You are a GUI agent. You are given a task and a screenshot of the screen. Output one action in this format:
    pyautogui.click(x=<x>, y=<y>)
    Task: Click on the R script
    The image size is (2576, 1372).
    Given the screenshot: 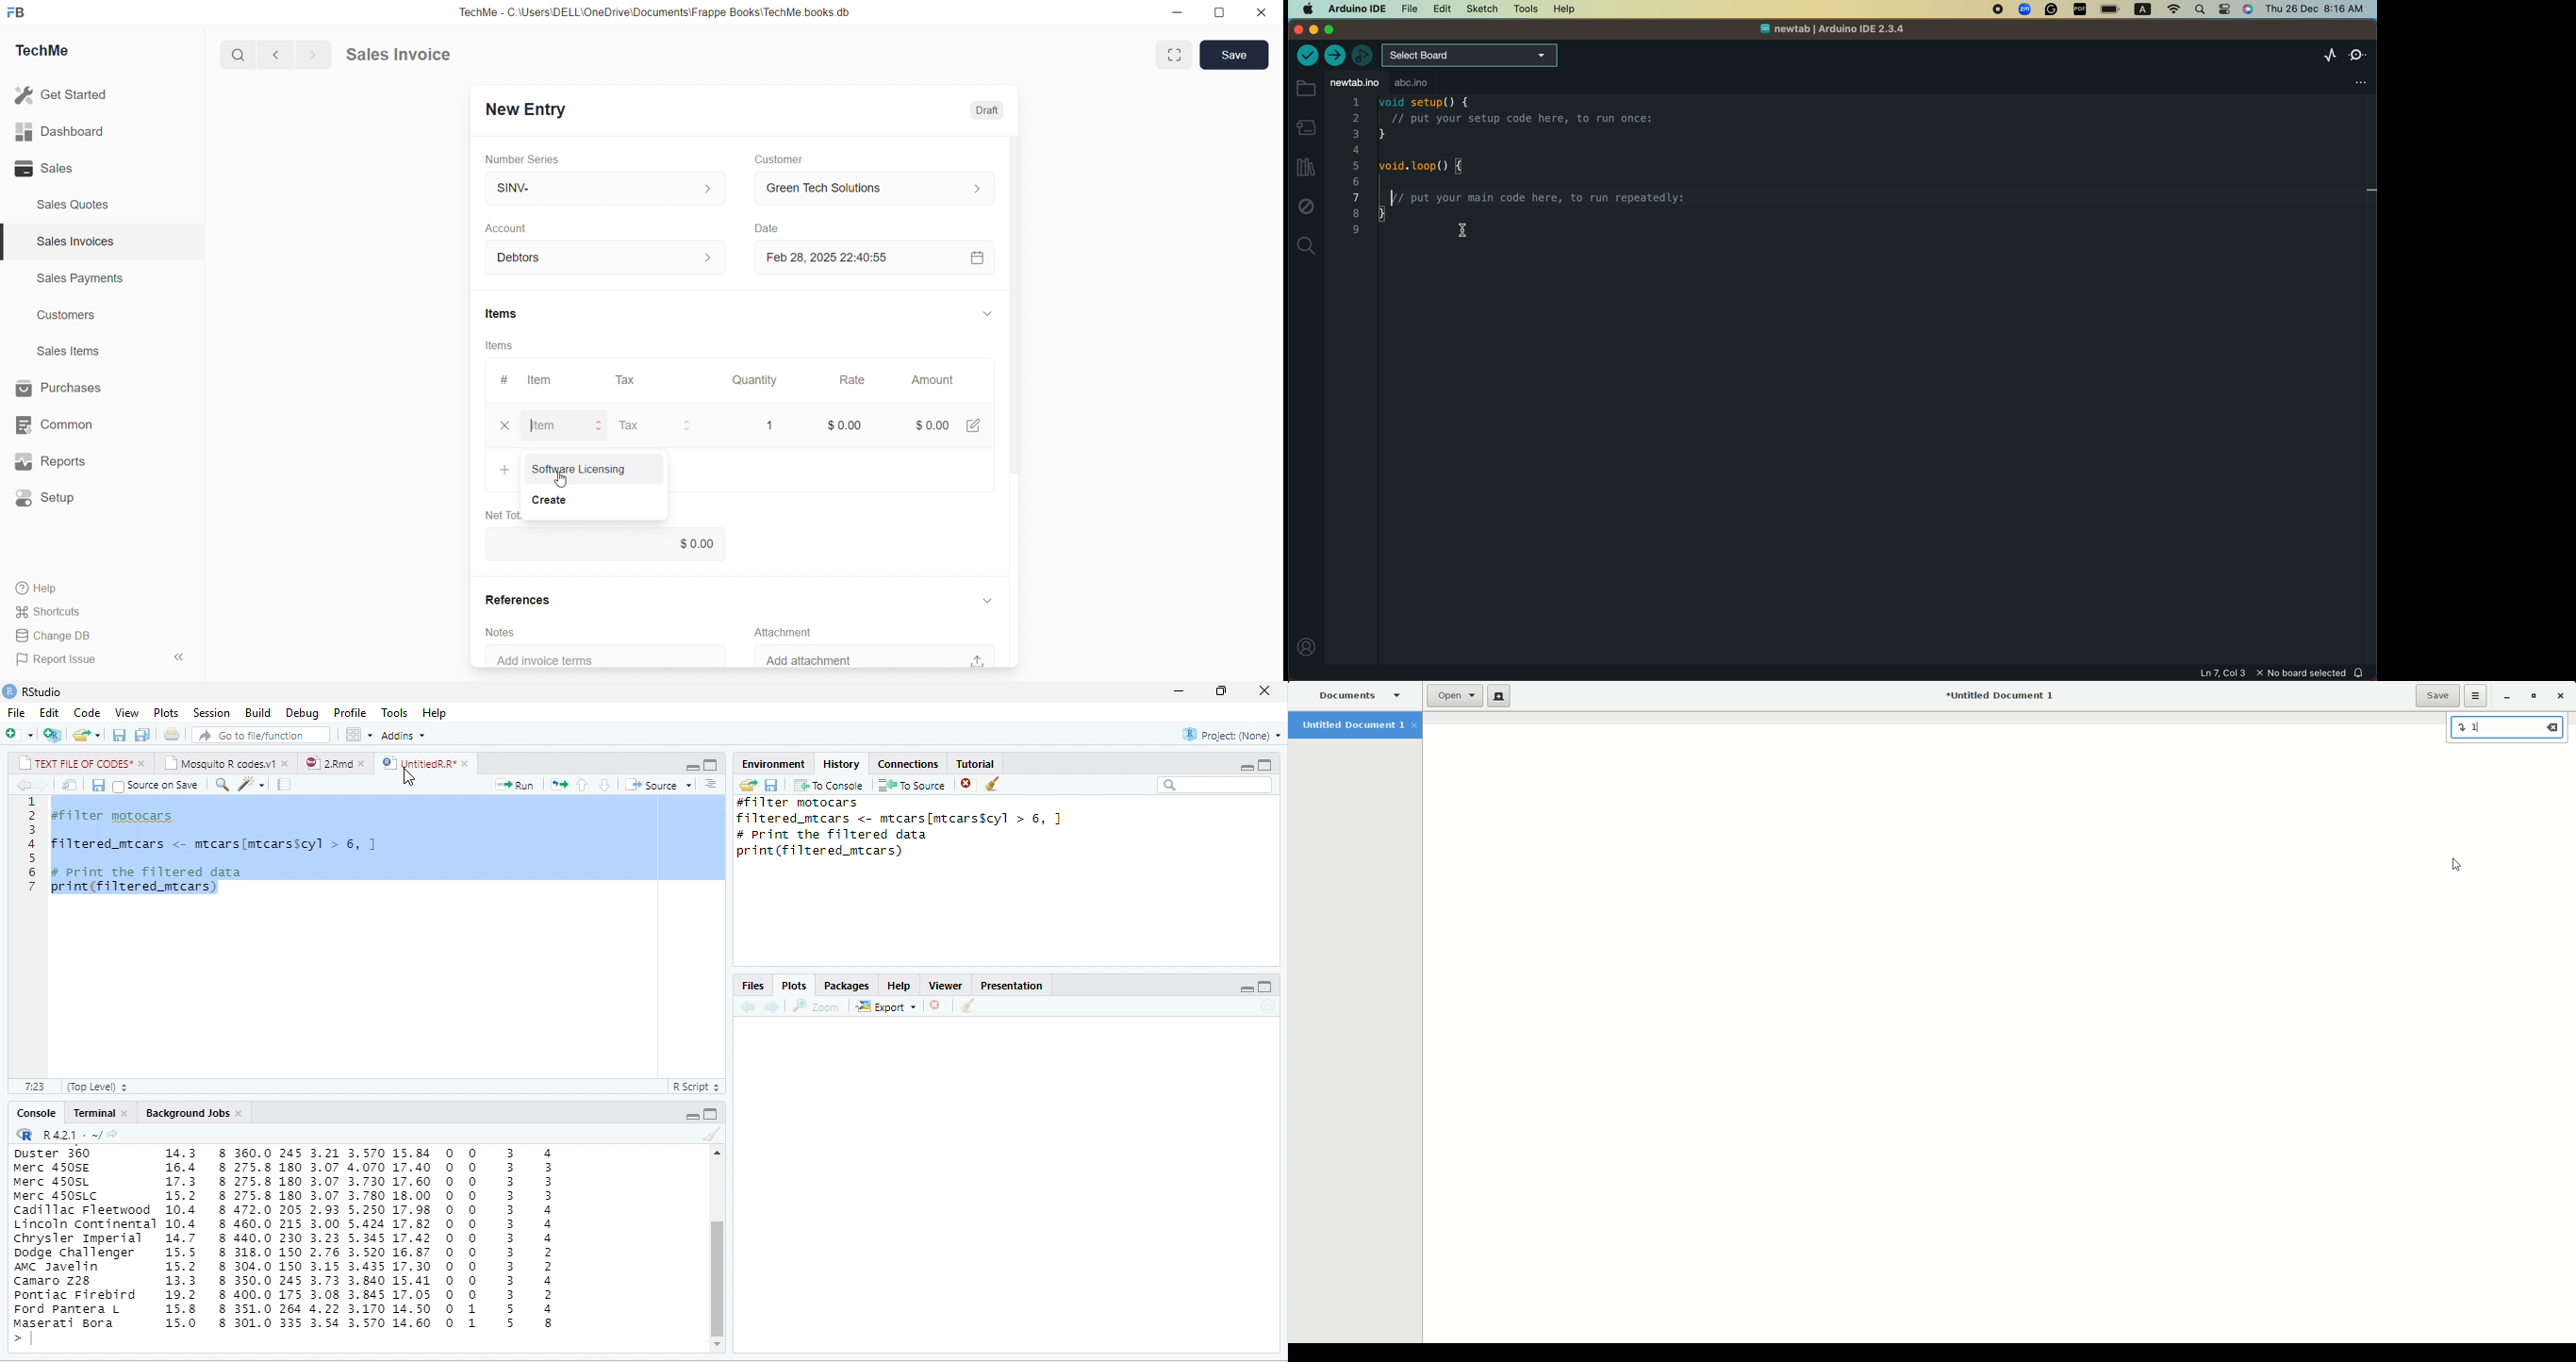 What is the action you would take?
    pyautogui.click(x=696, y=1087)
    